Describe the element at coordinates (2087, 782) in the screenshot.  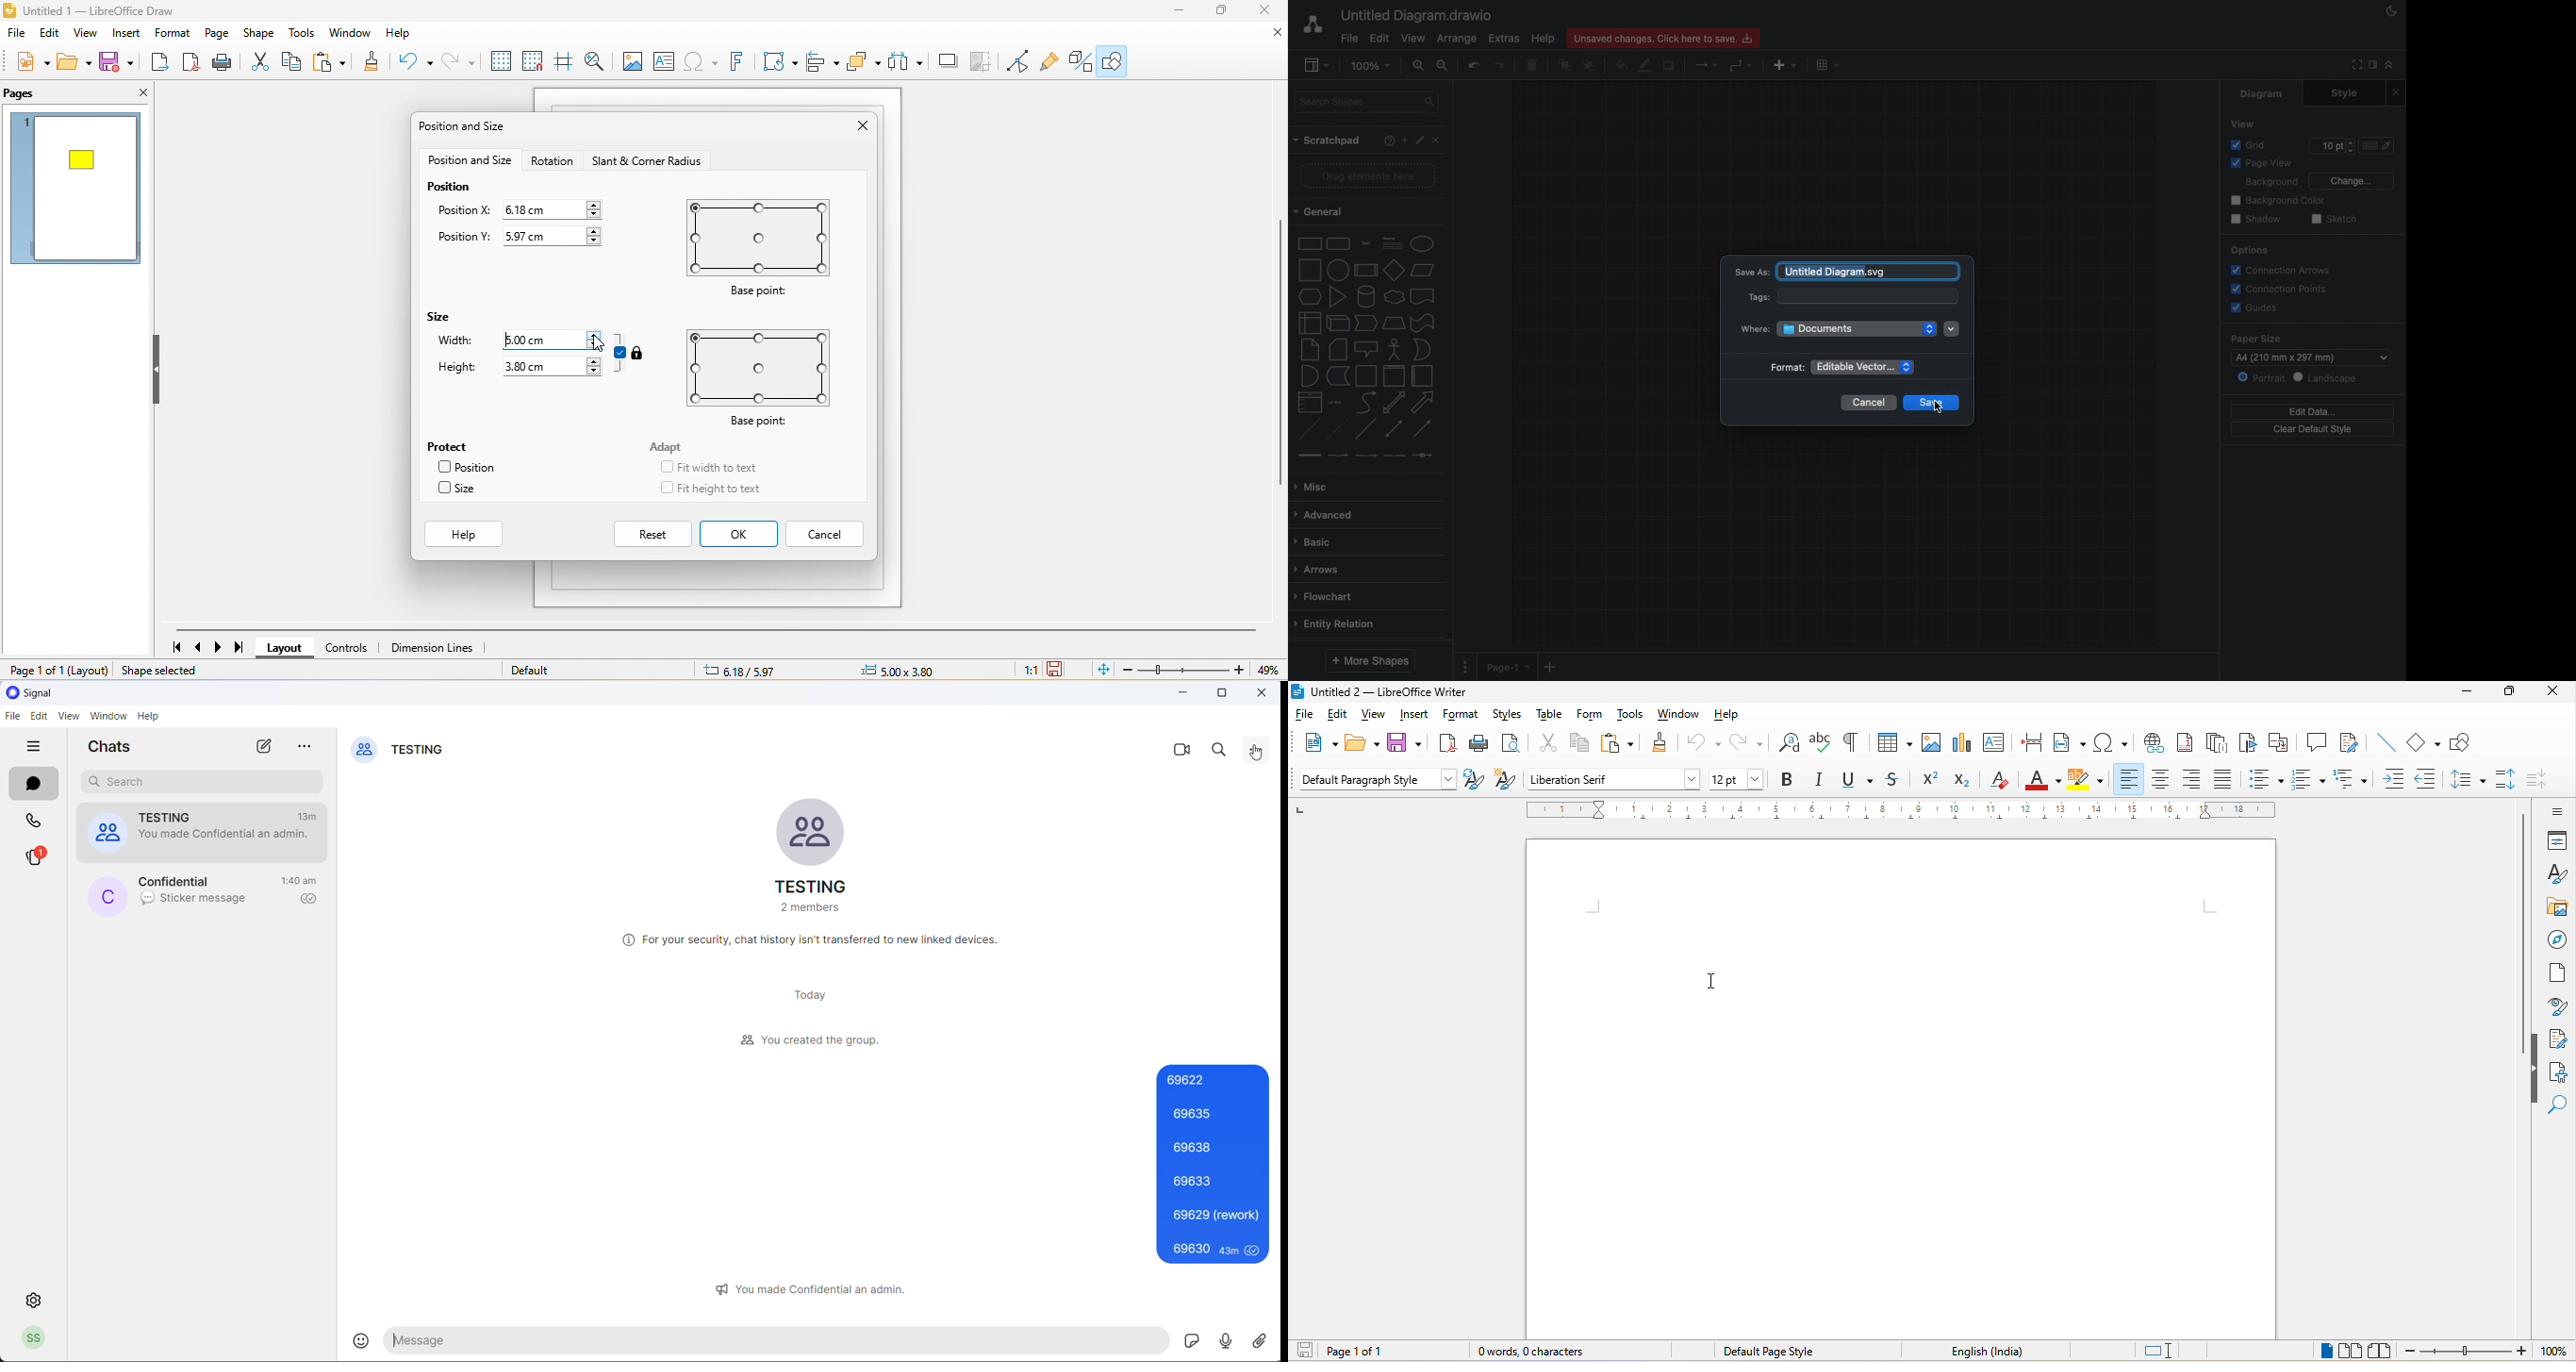
I see `character highlighting` at that location.